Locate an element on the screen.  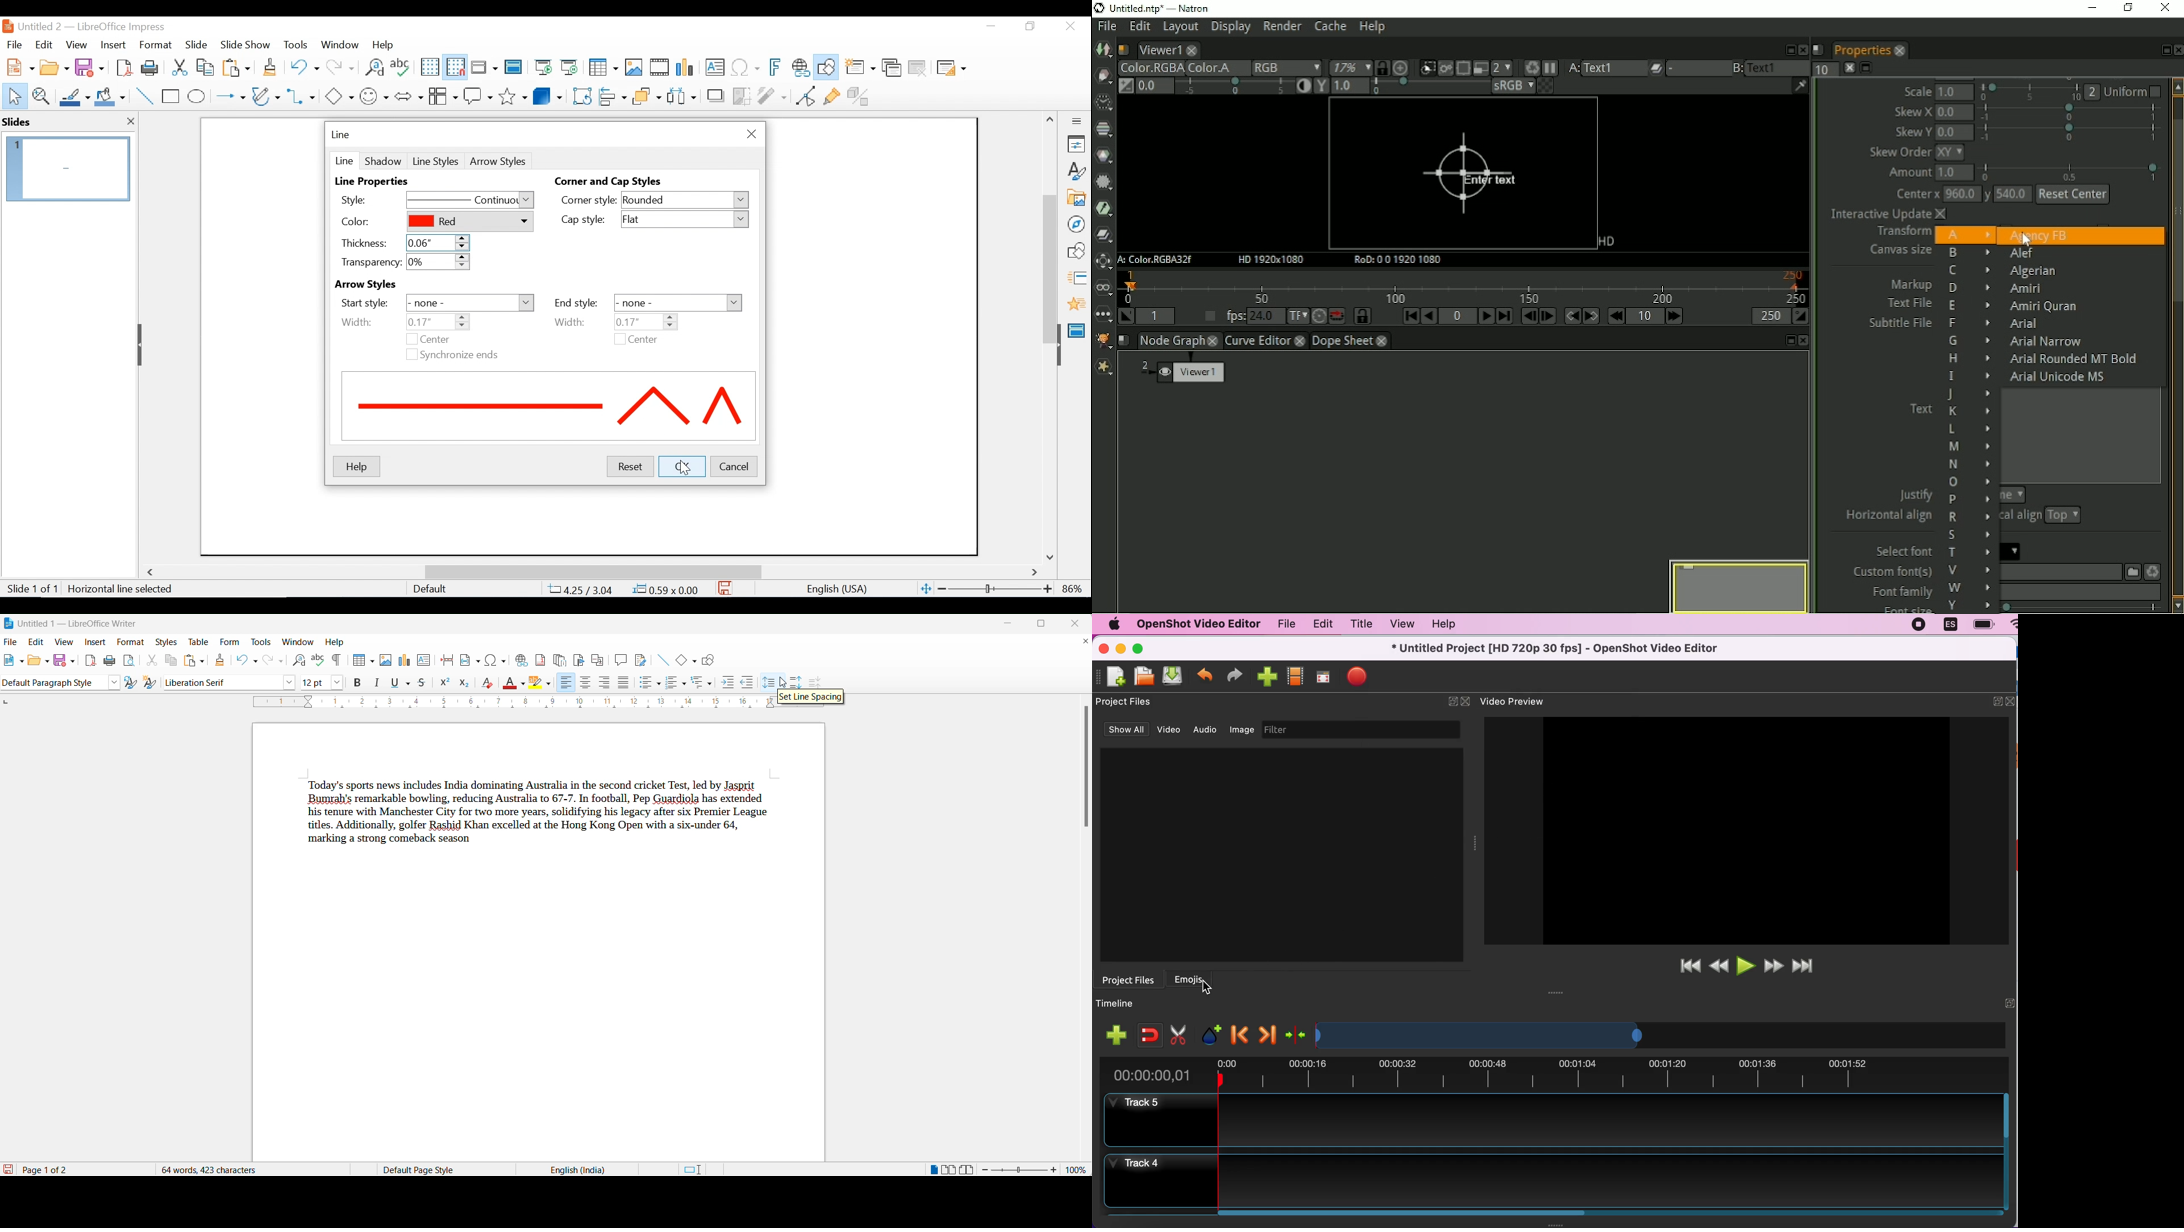
insert footnote is located at coordinates (539, 659).